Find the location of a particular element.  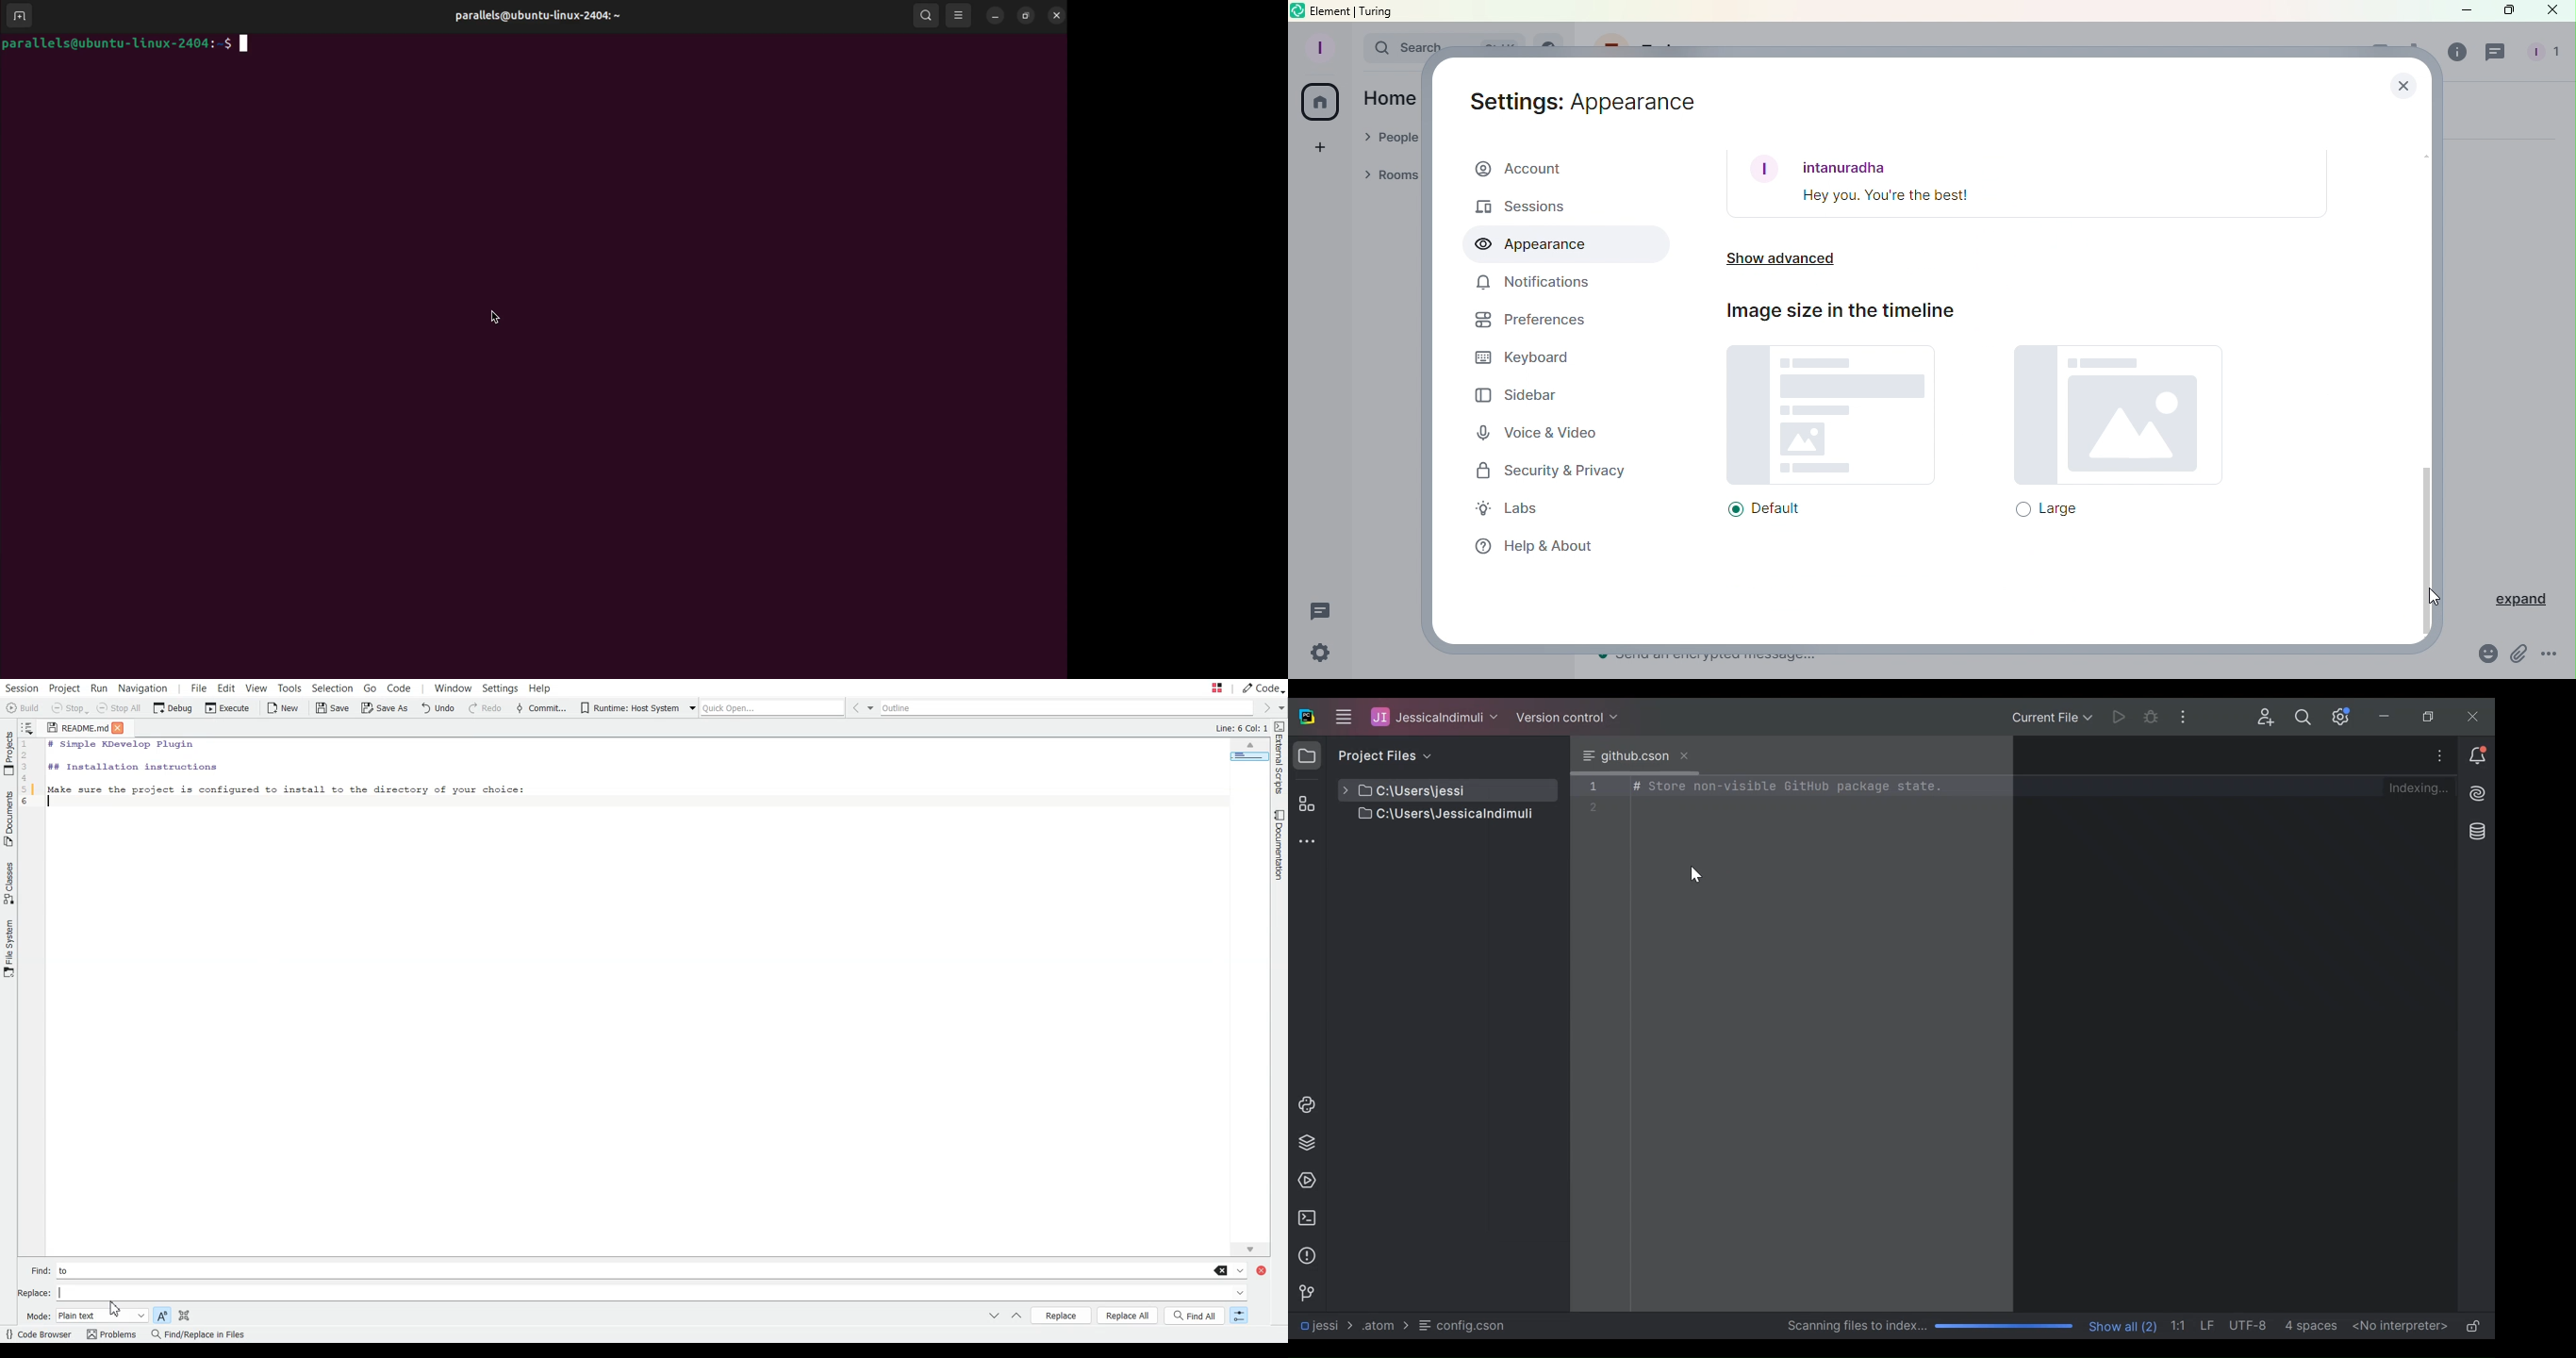

Version Control is located at coordinates (1568, 715).